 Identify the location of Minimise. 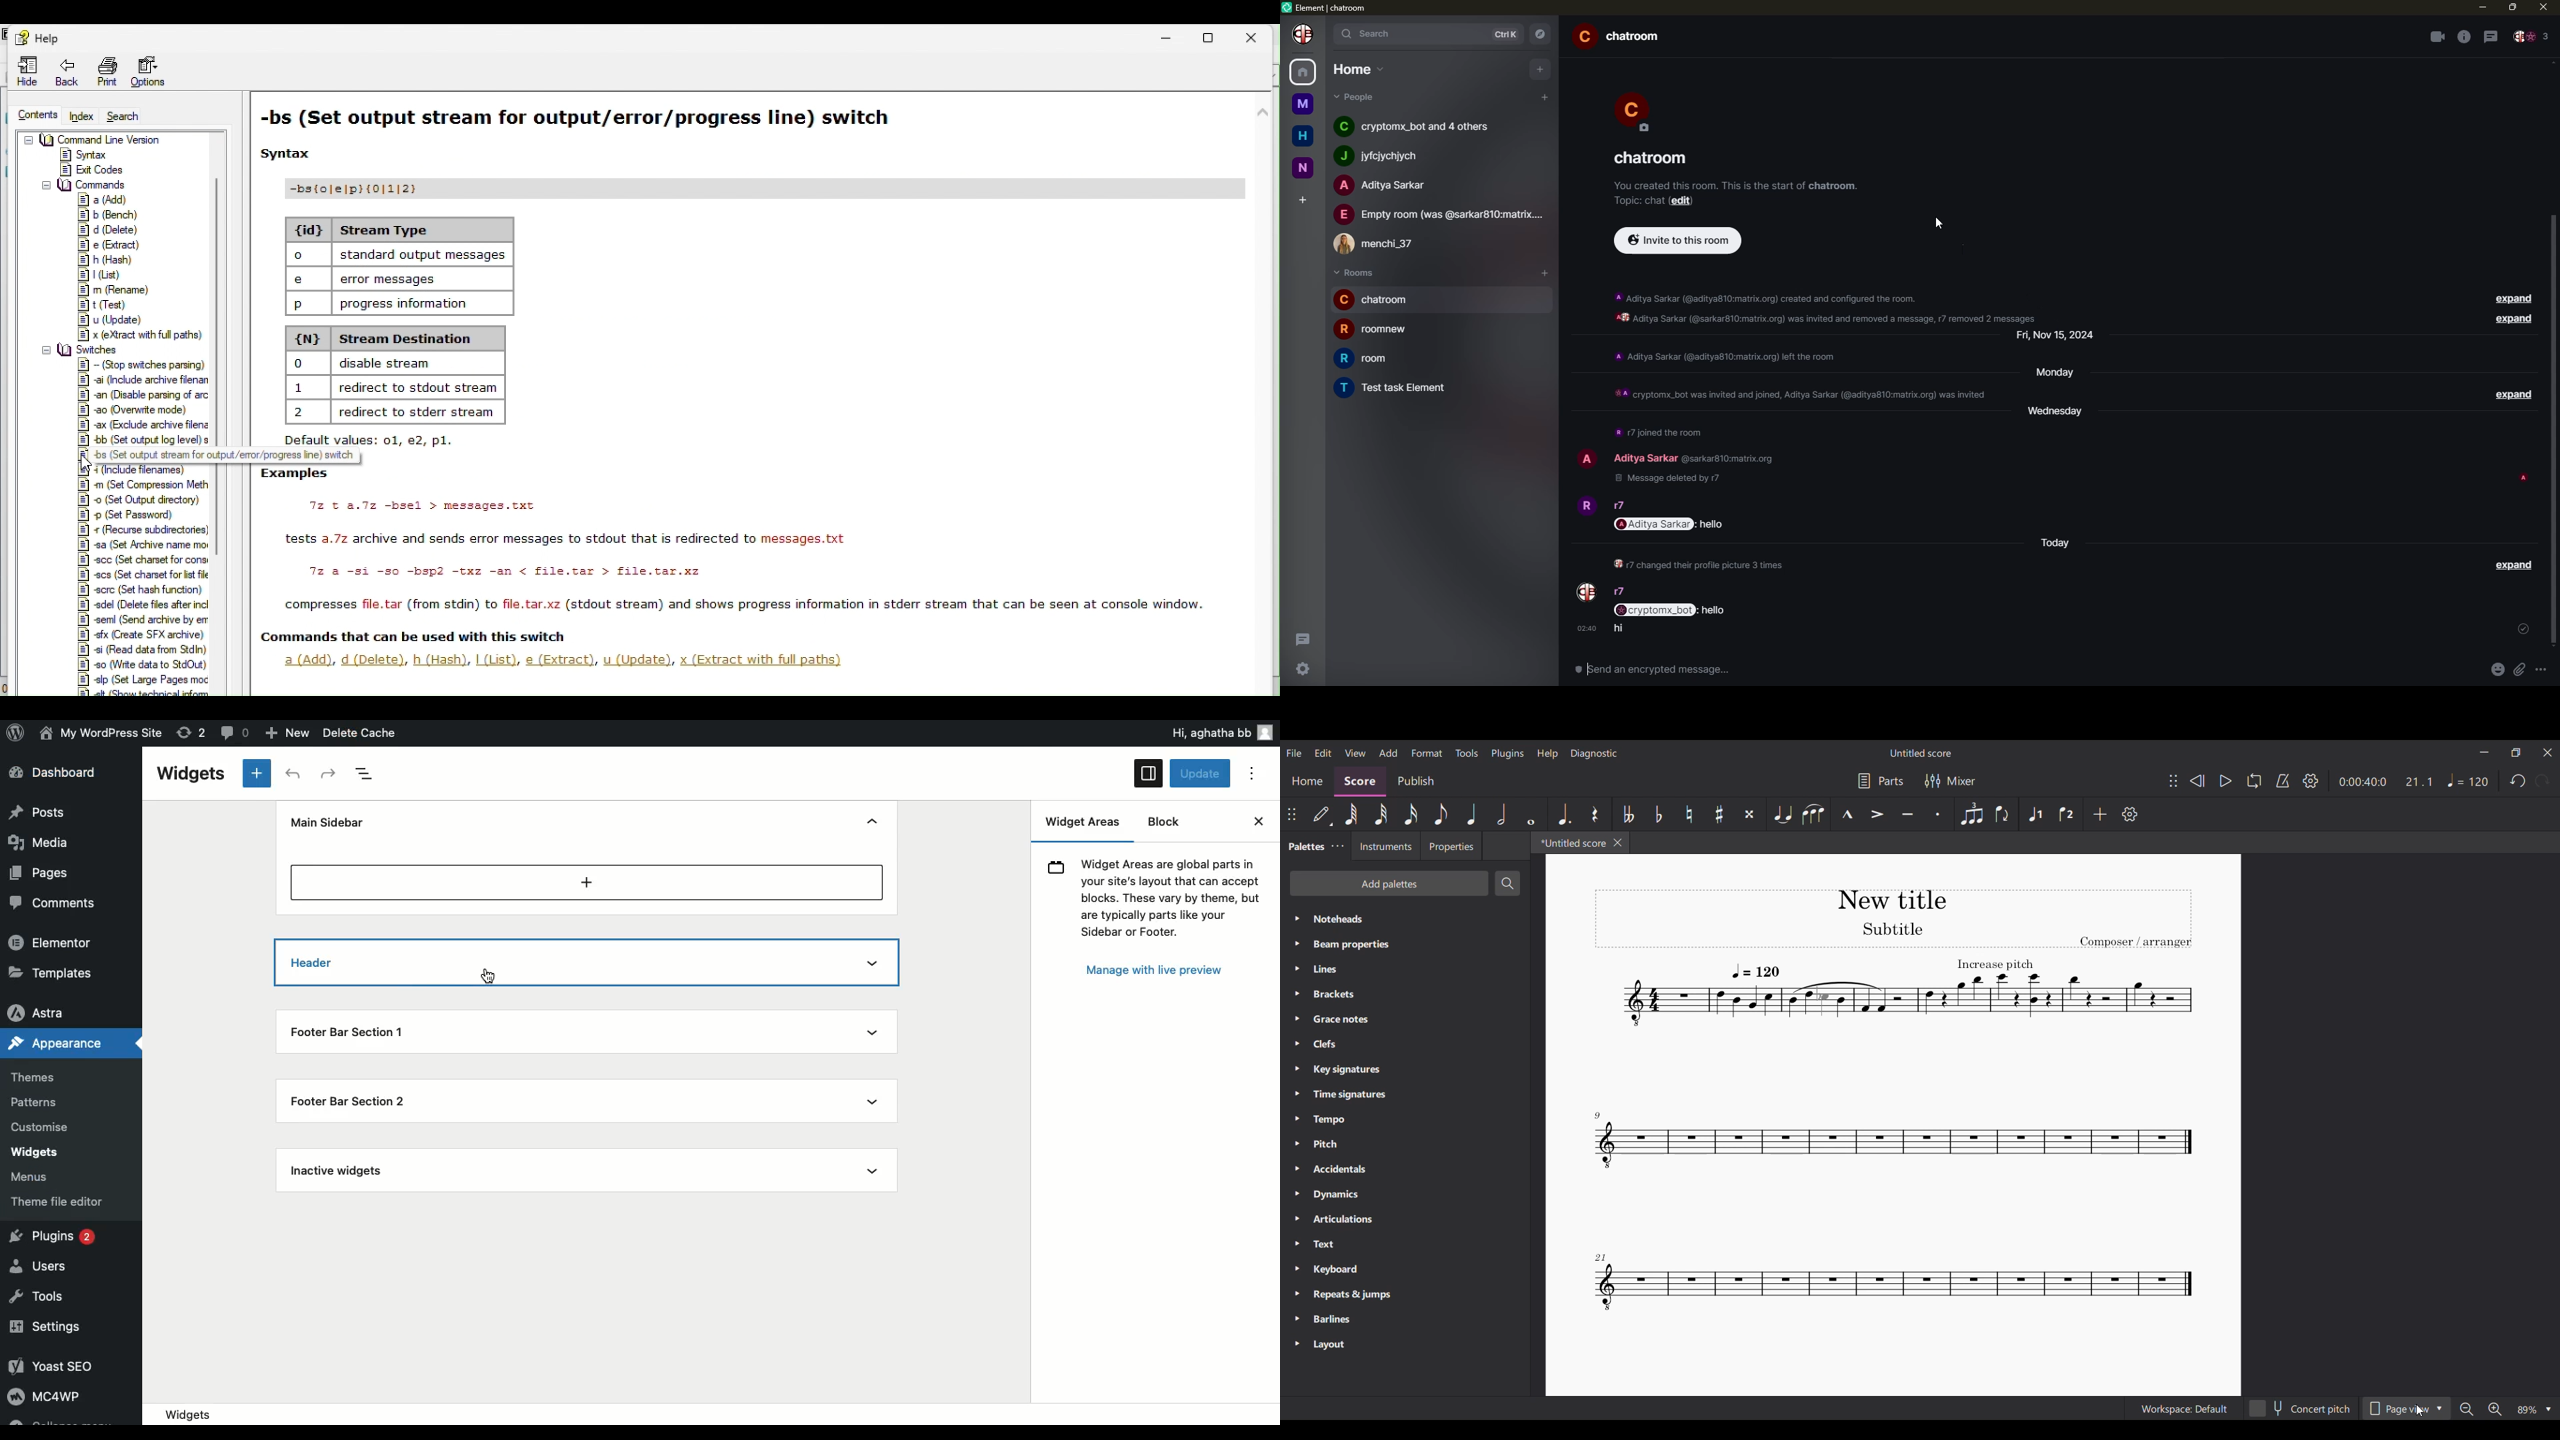
(1167, 37).